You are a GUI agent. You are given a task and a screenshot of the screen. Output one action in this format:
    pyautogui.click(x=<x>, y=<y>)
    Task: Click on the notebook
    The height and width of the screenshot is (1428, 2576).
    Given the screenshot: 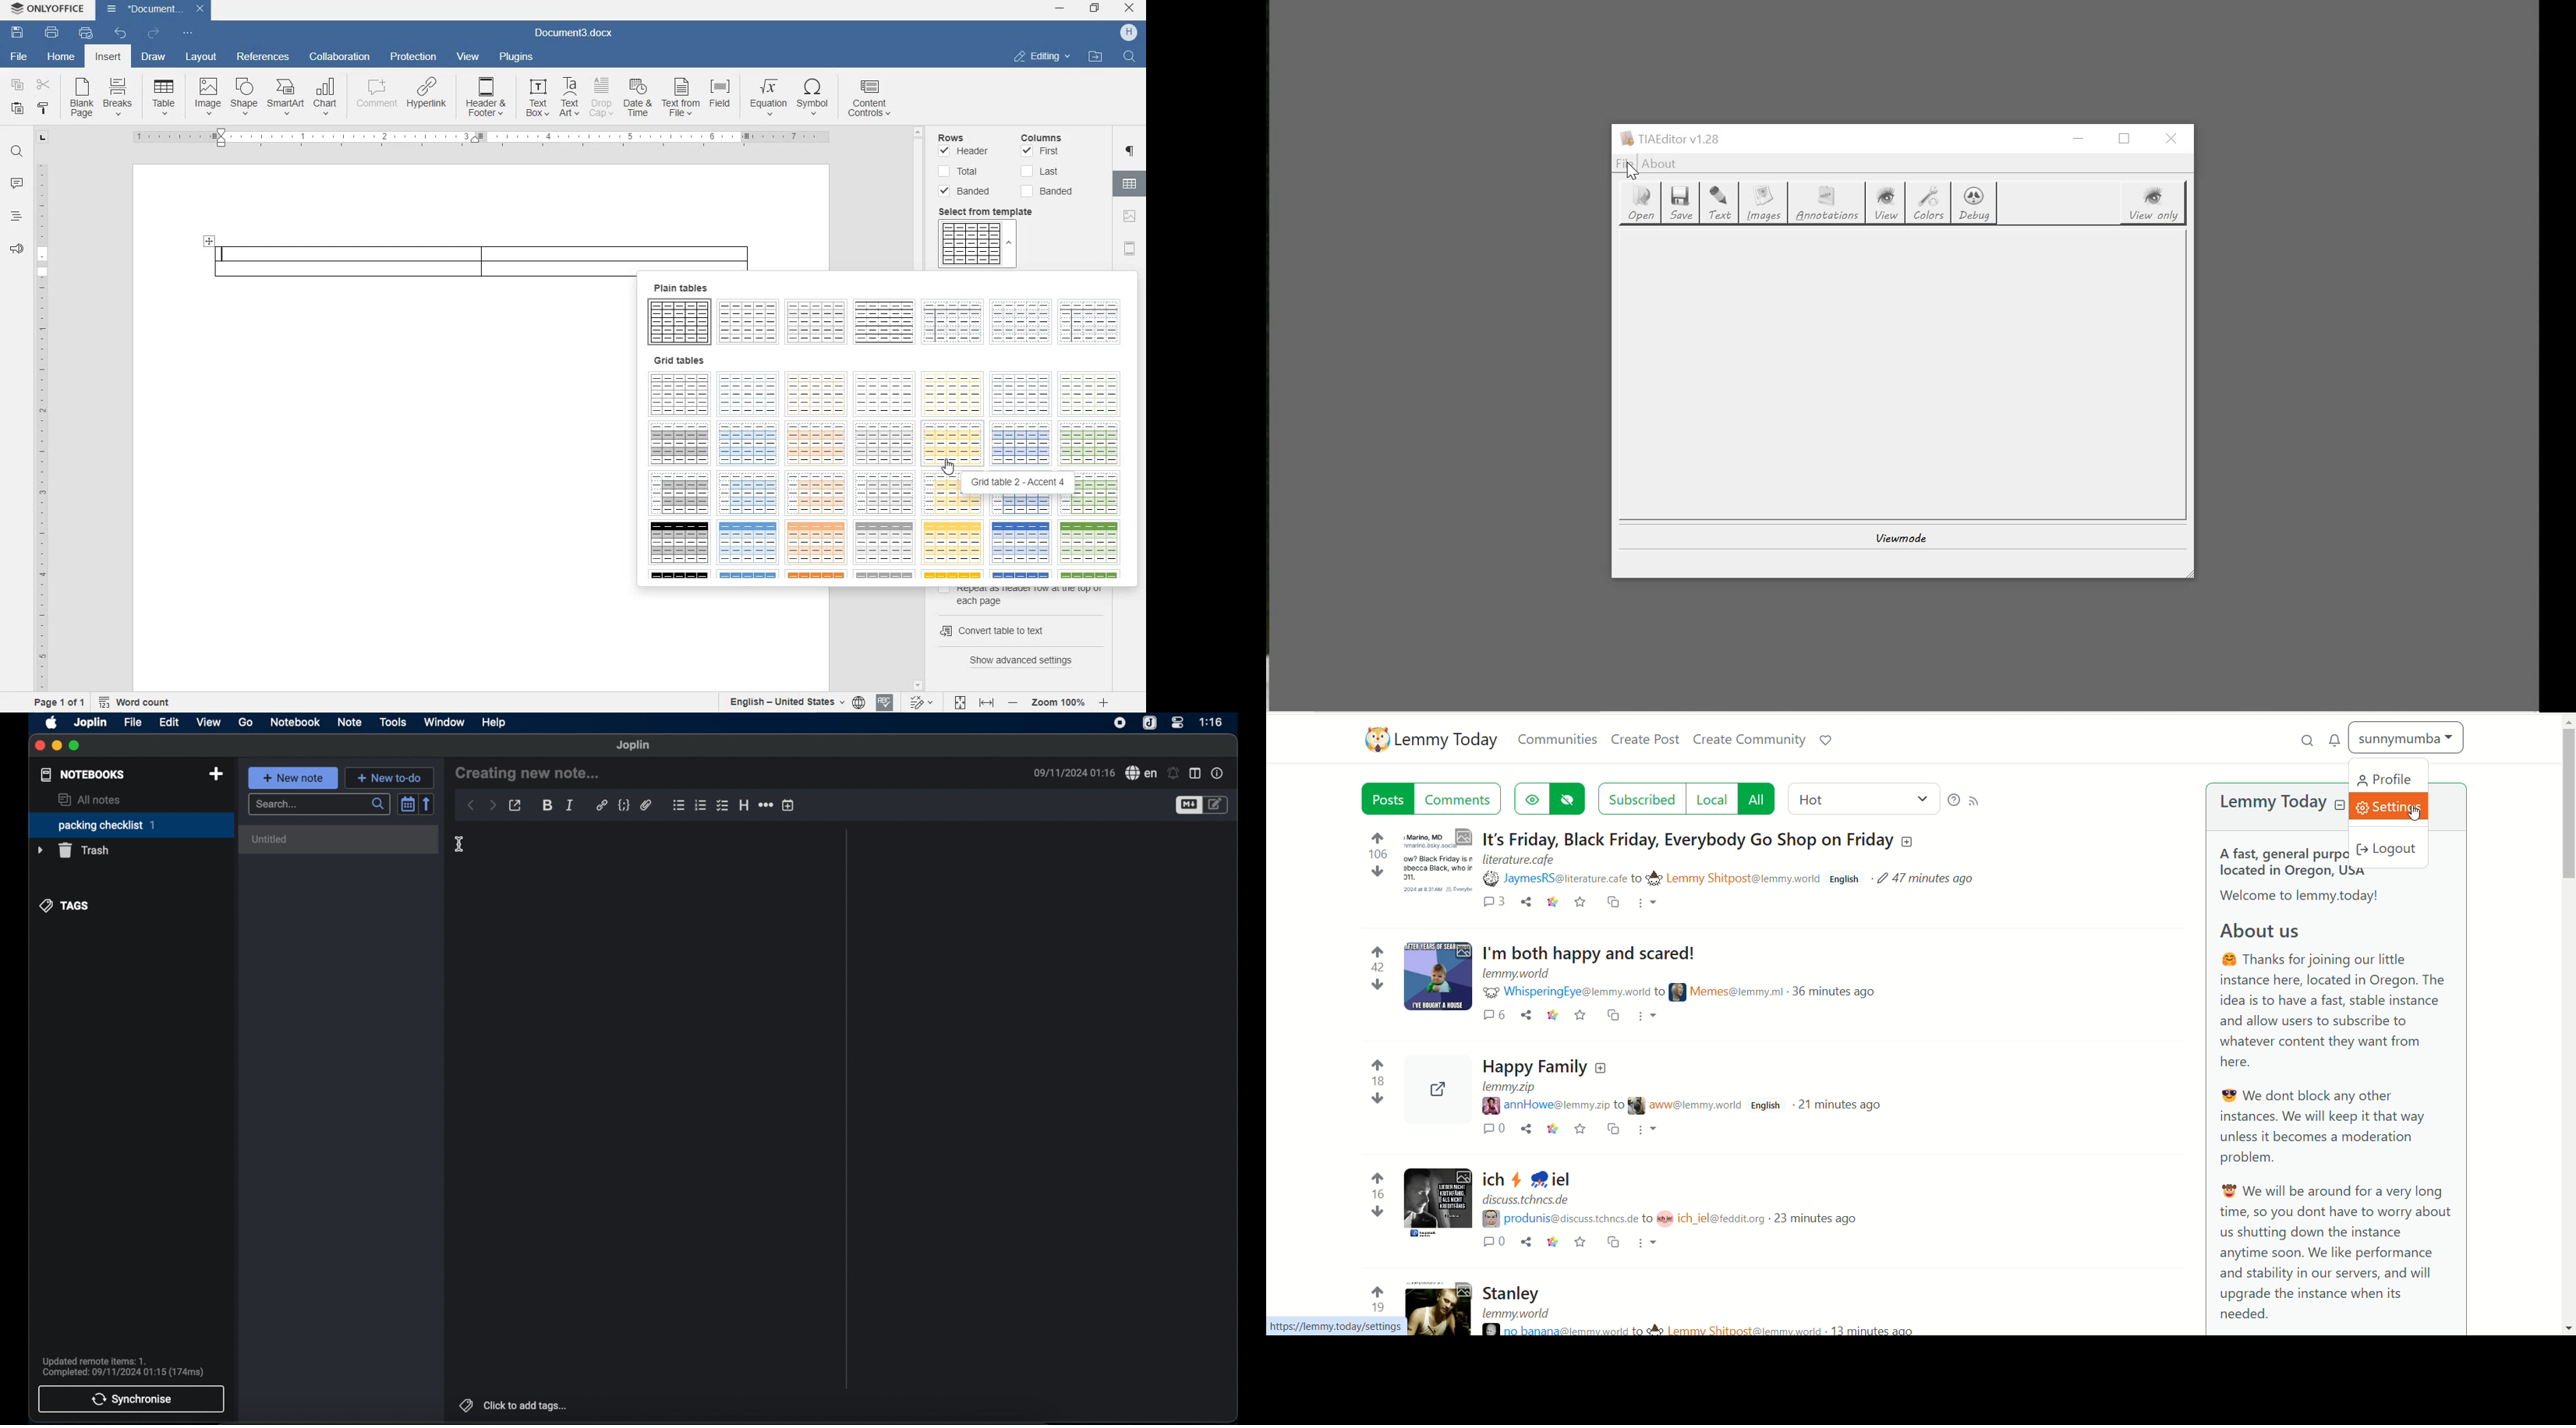 What is the action you would take?
    pyautogui.click(x=295, y=722)
    